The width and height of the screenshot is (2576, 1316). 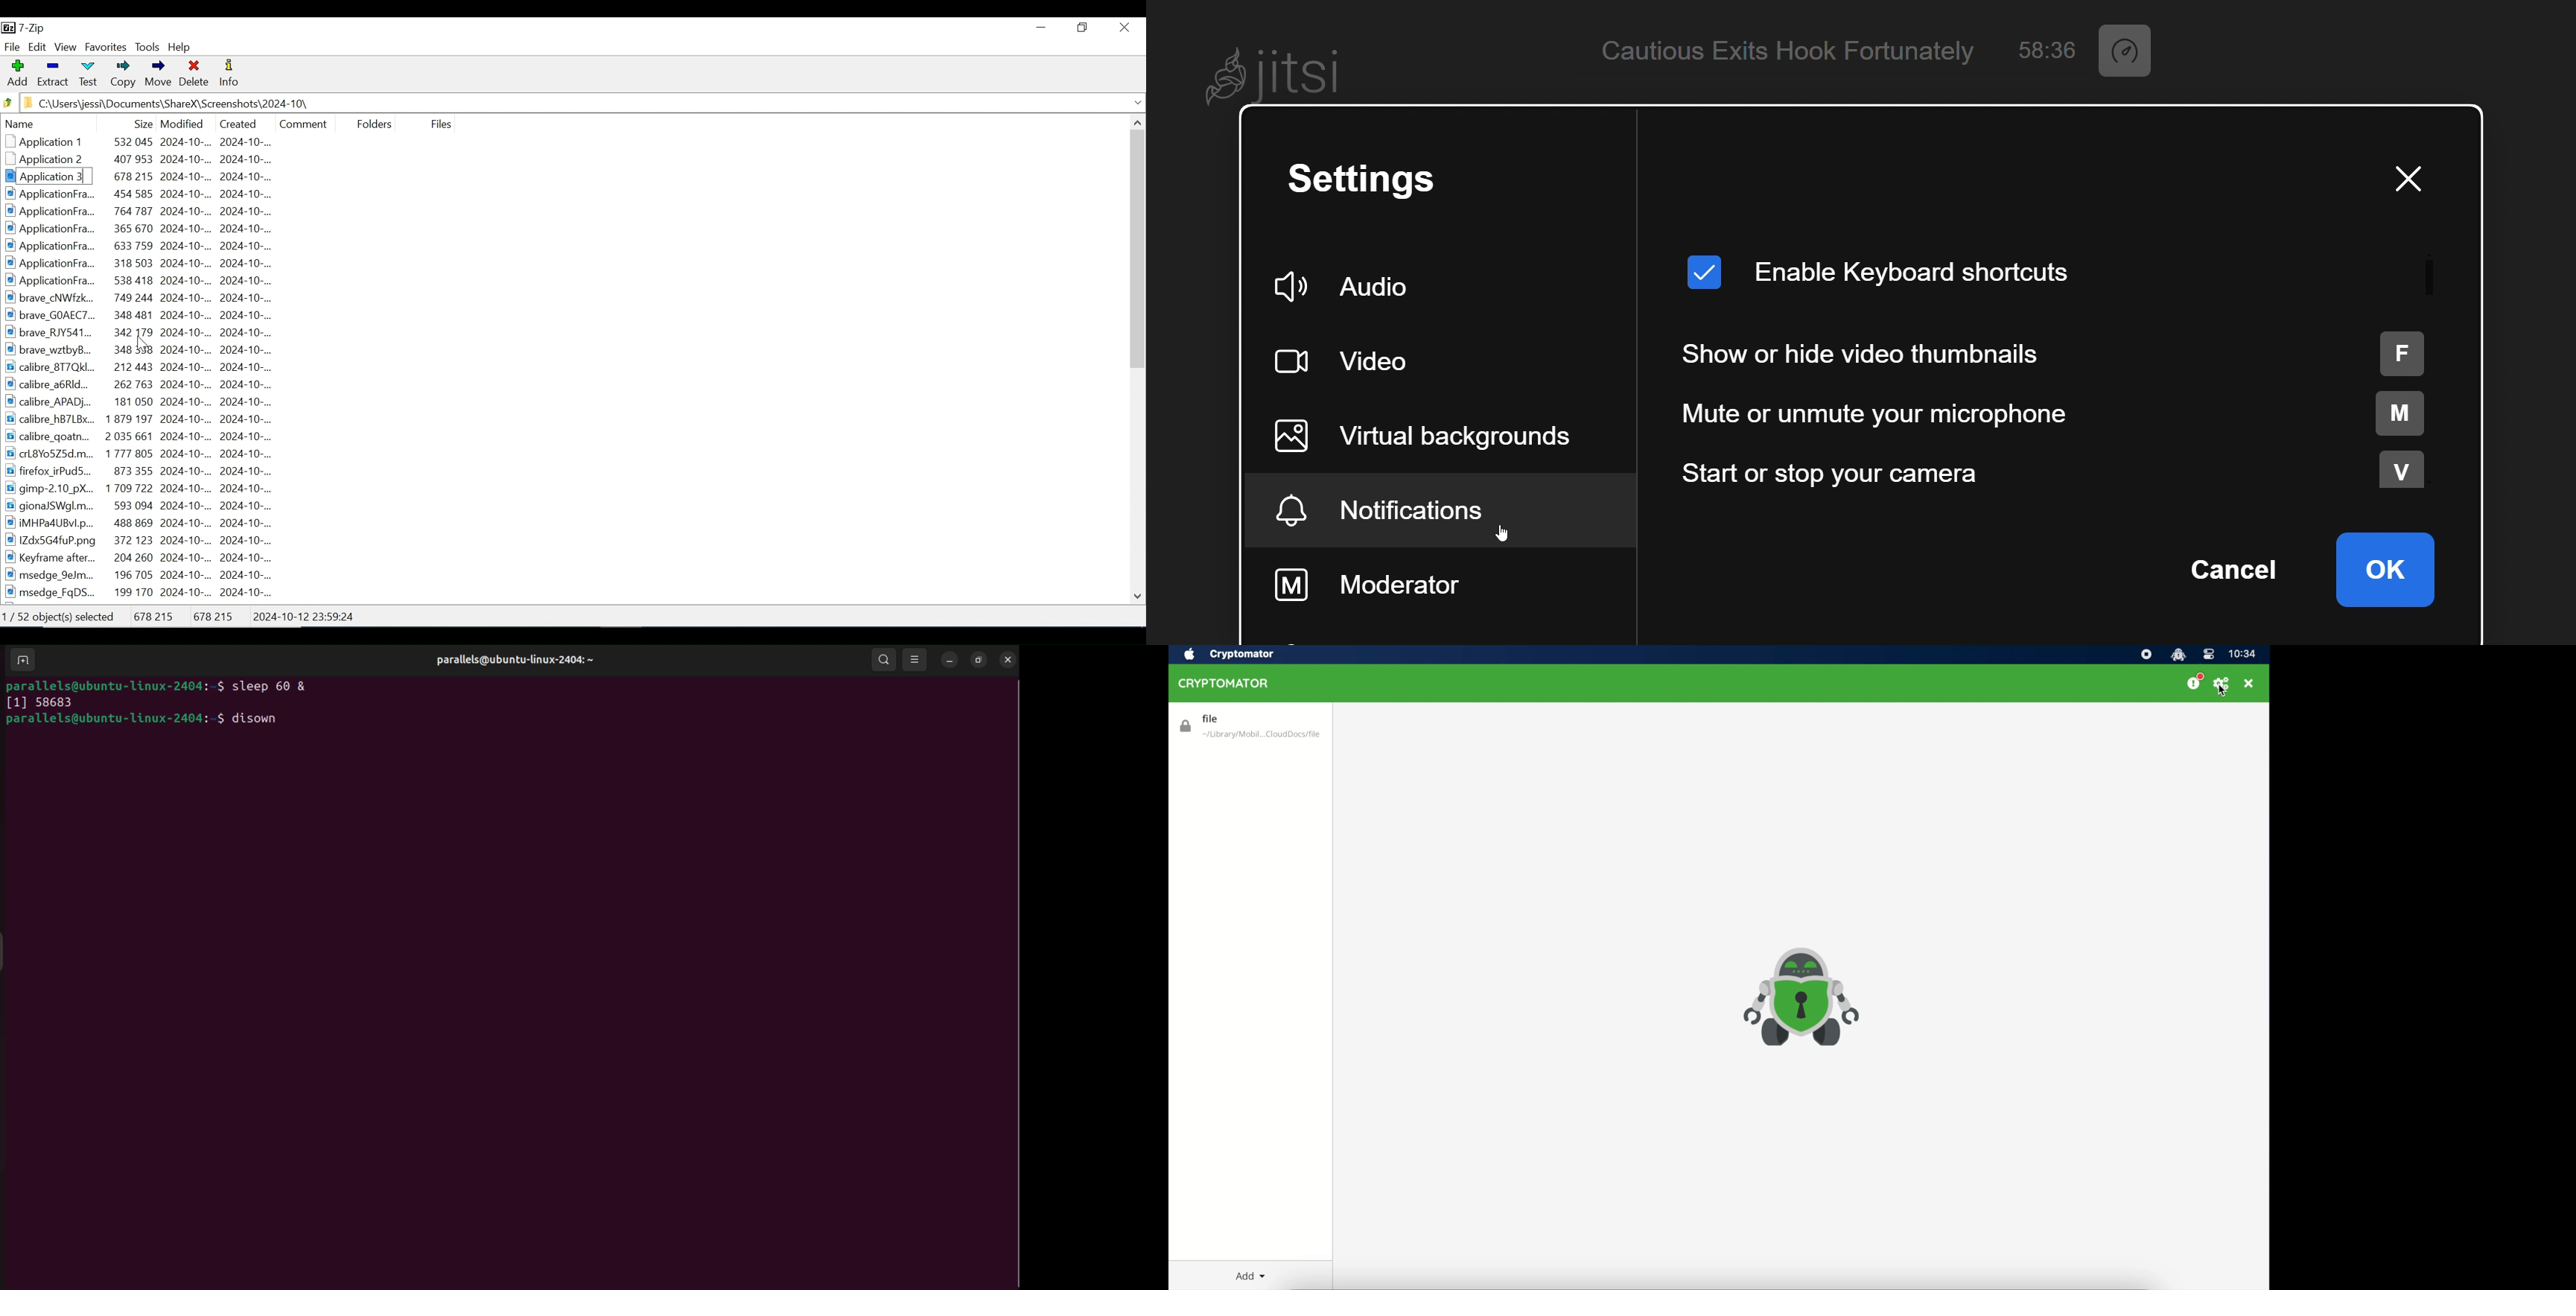 What do you see at coordinates (979, 660) in the screenshot?
I see `resize` at bounding box center [979, 660].